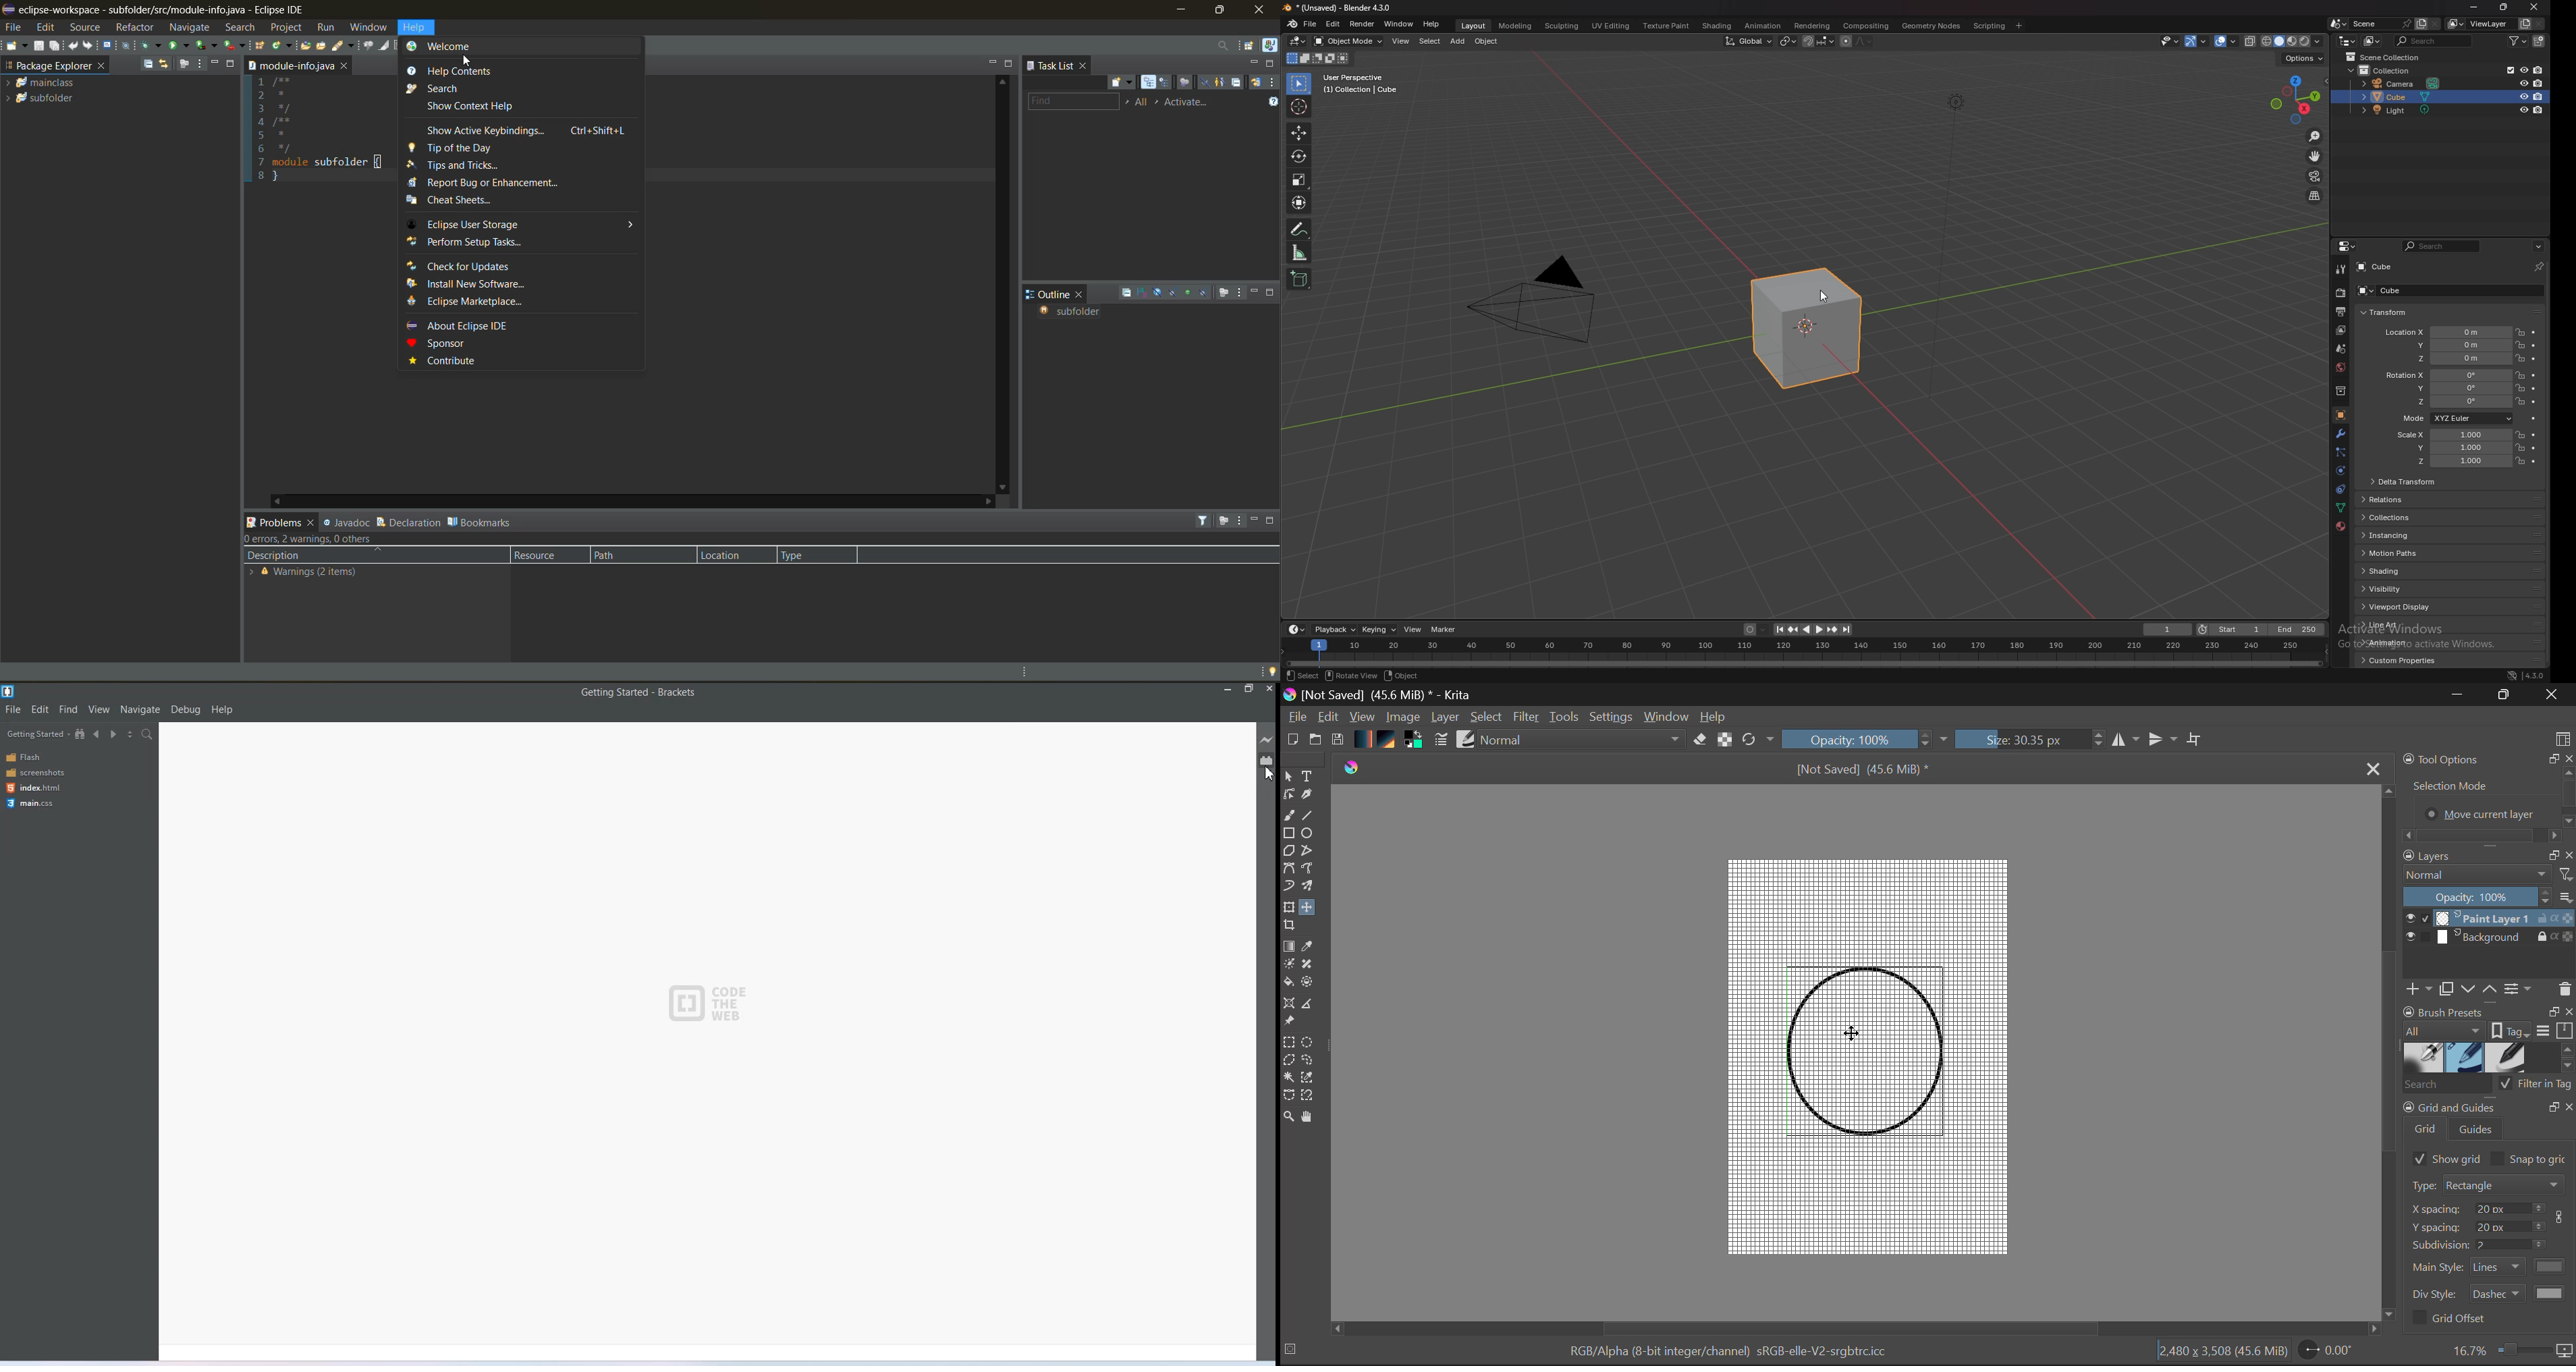  What do you see at coordinates (1857, 1038) in the screenshot?
I see `MOUSE_UP Cursor Position` at bounding box center [1857, 1038].